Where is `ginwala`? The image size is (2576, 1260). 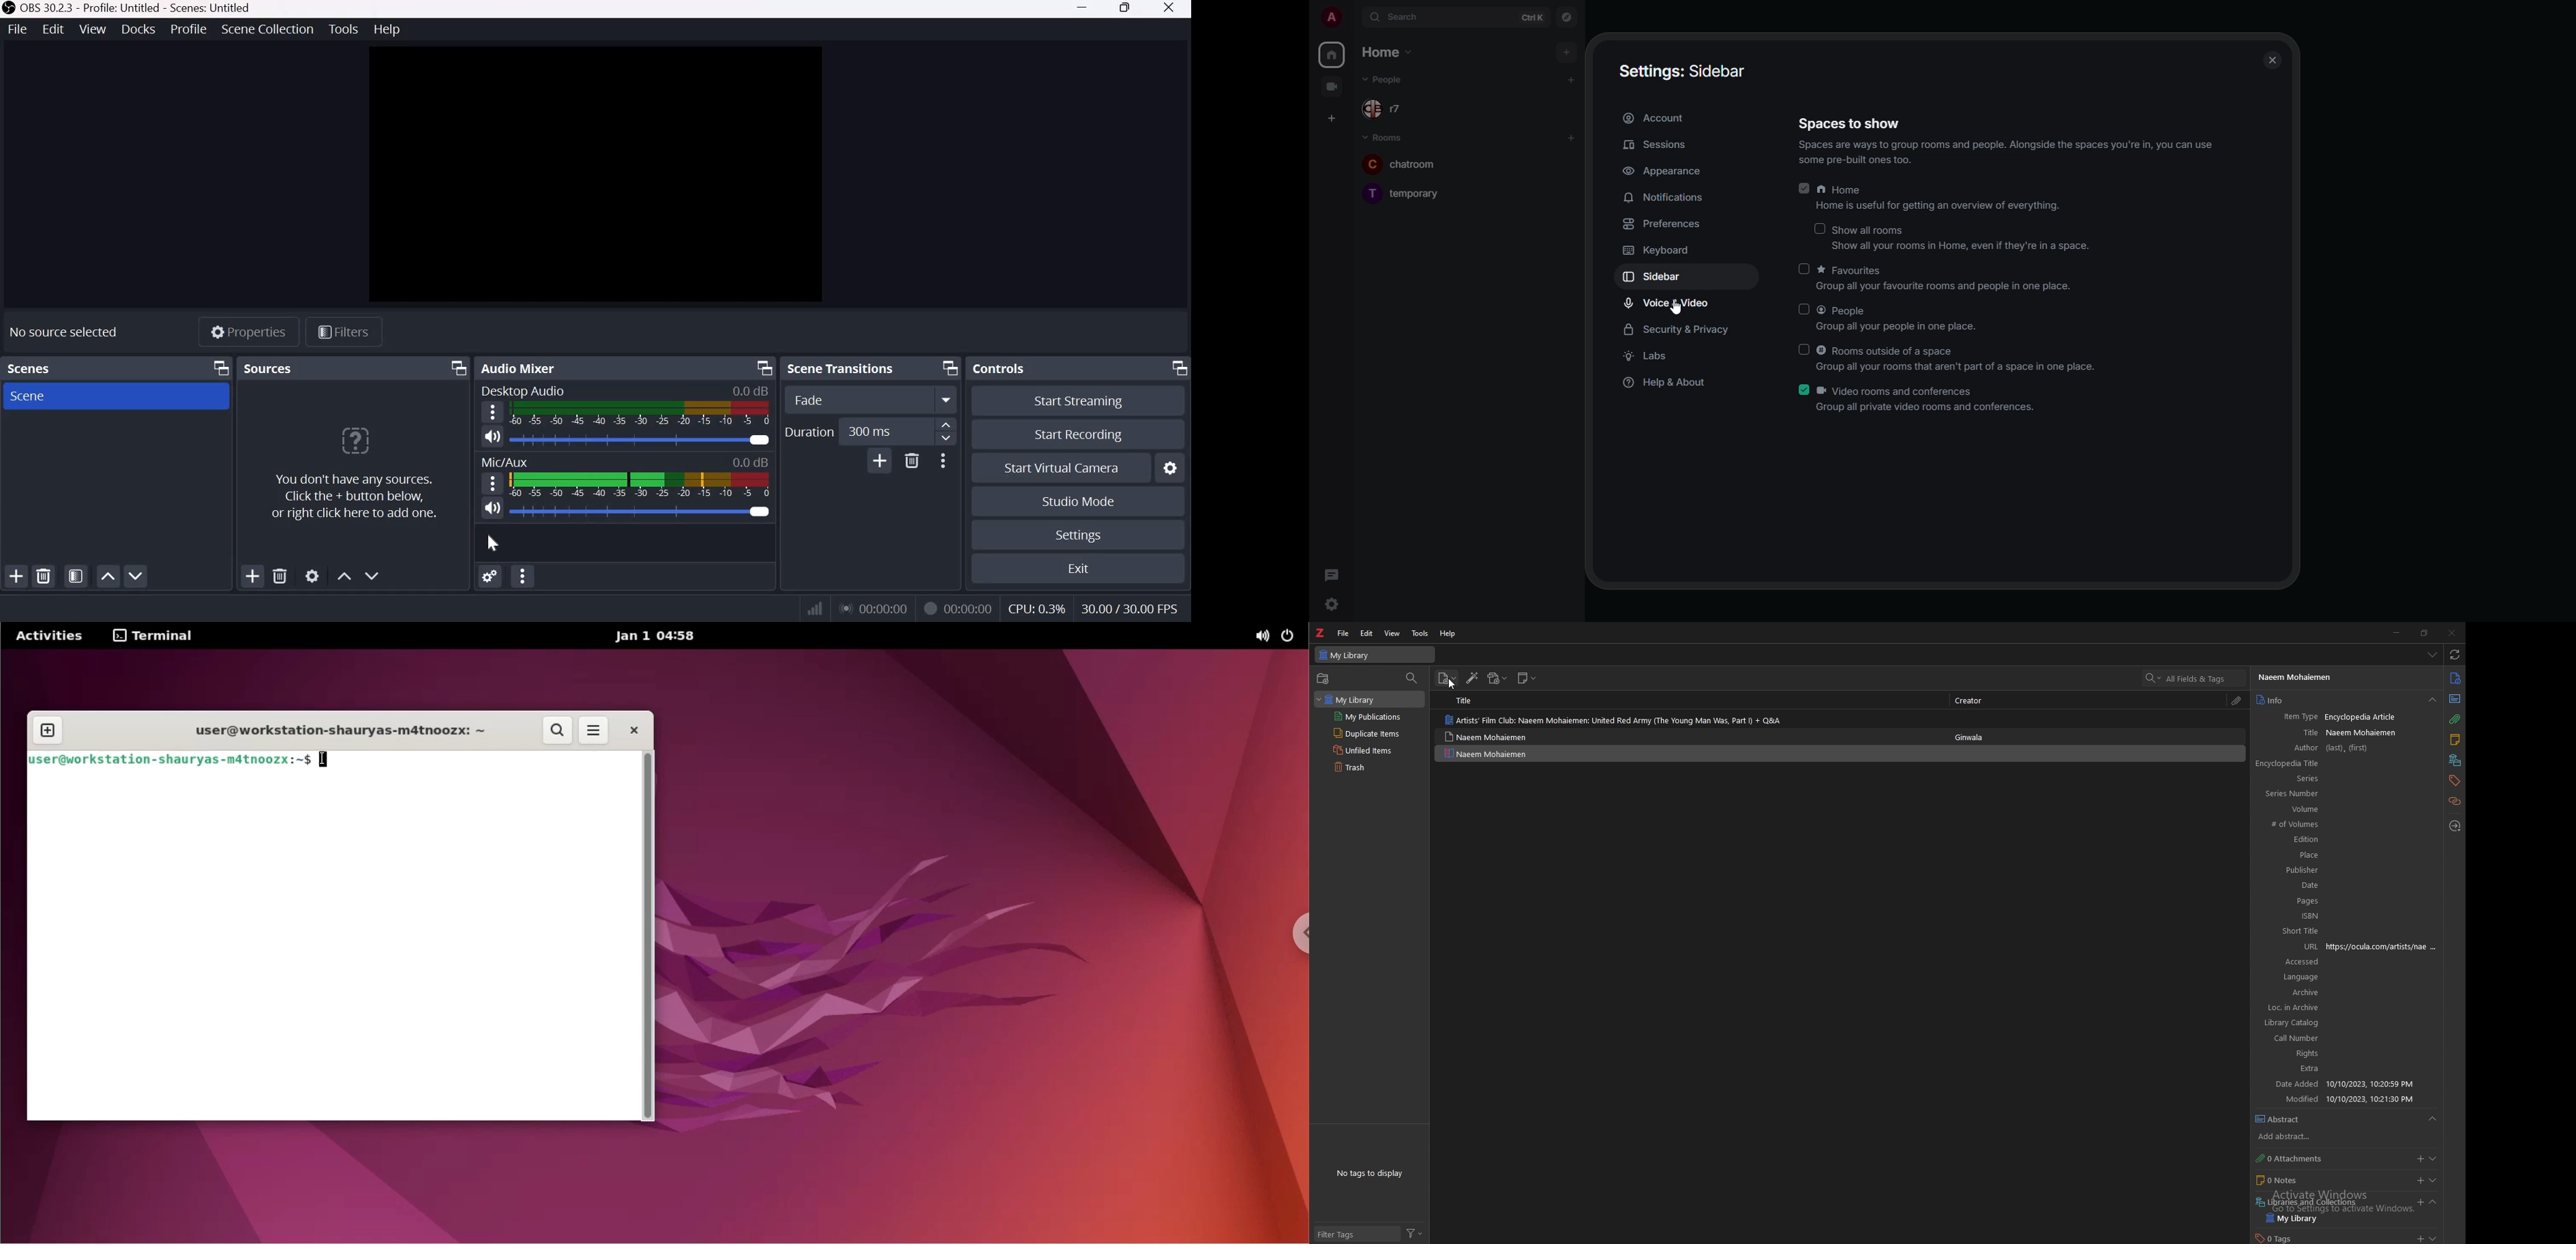 ginwala is located at coordinates (1976, 736).